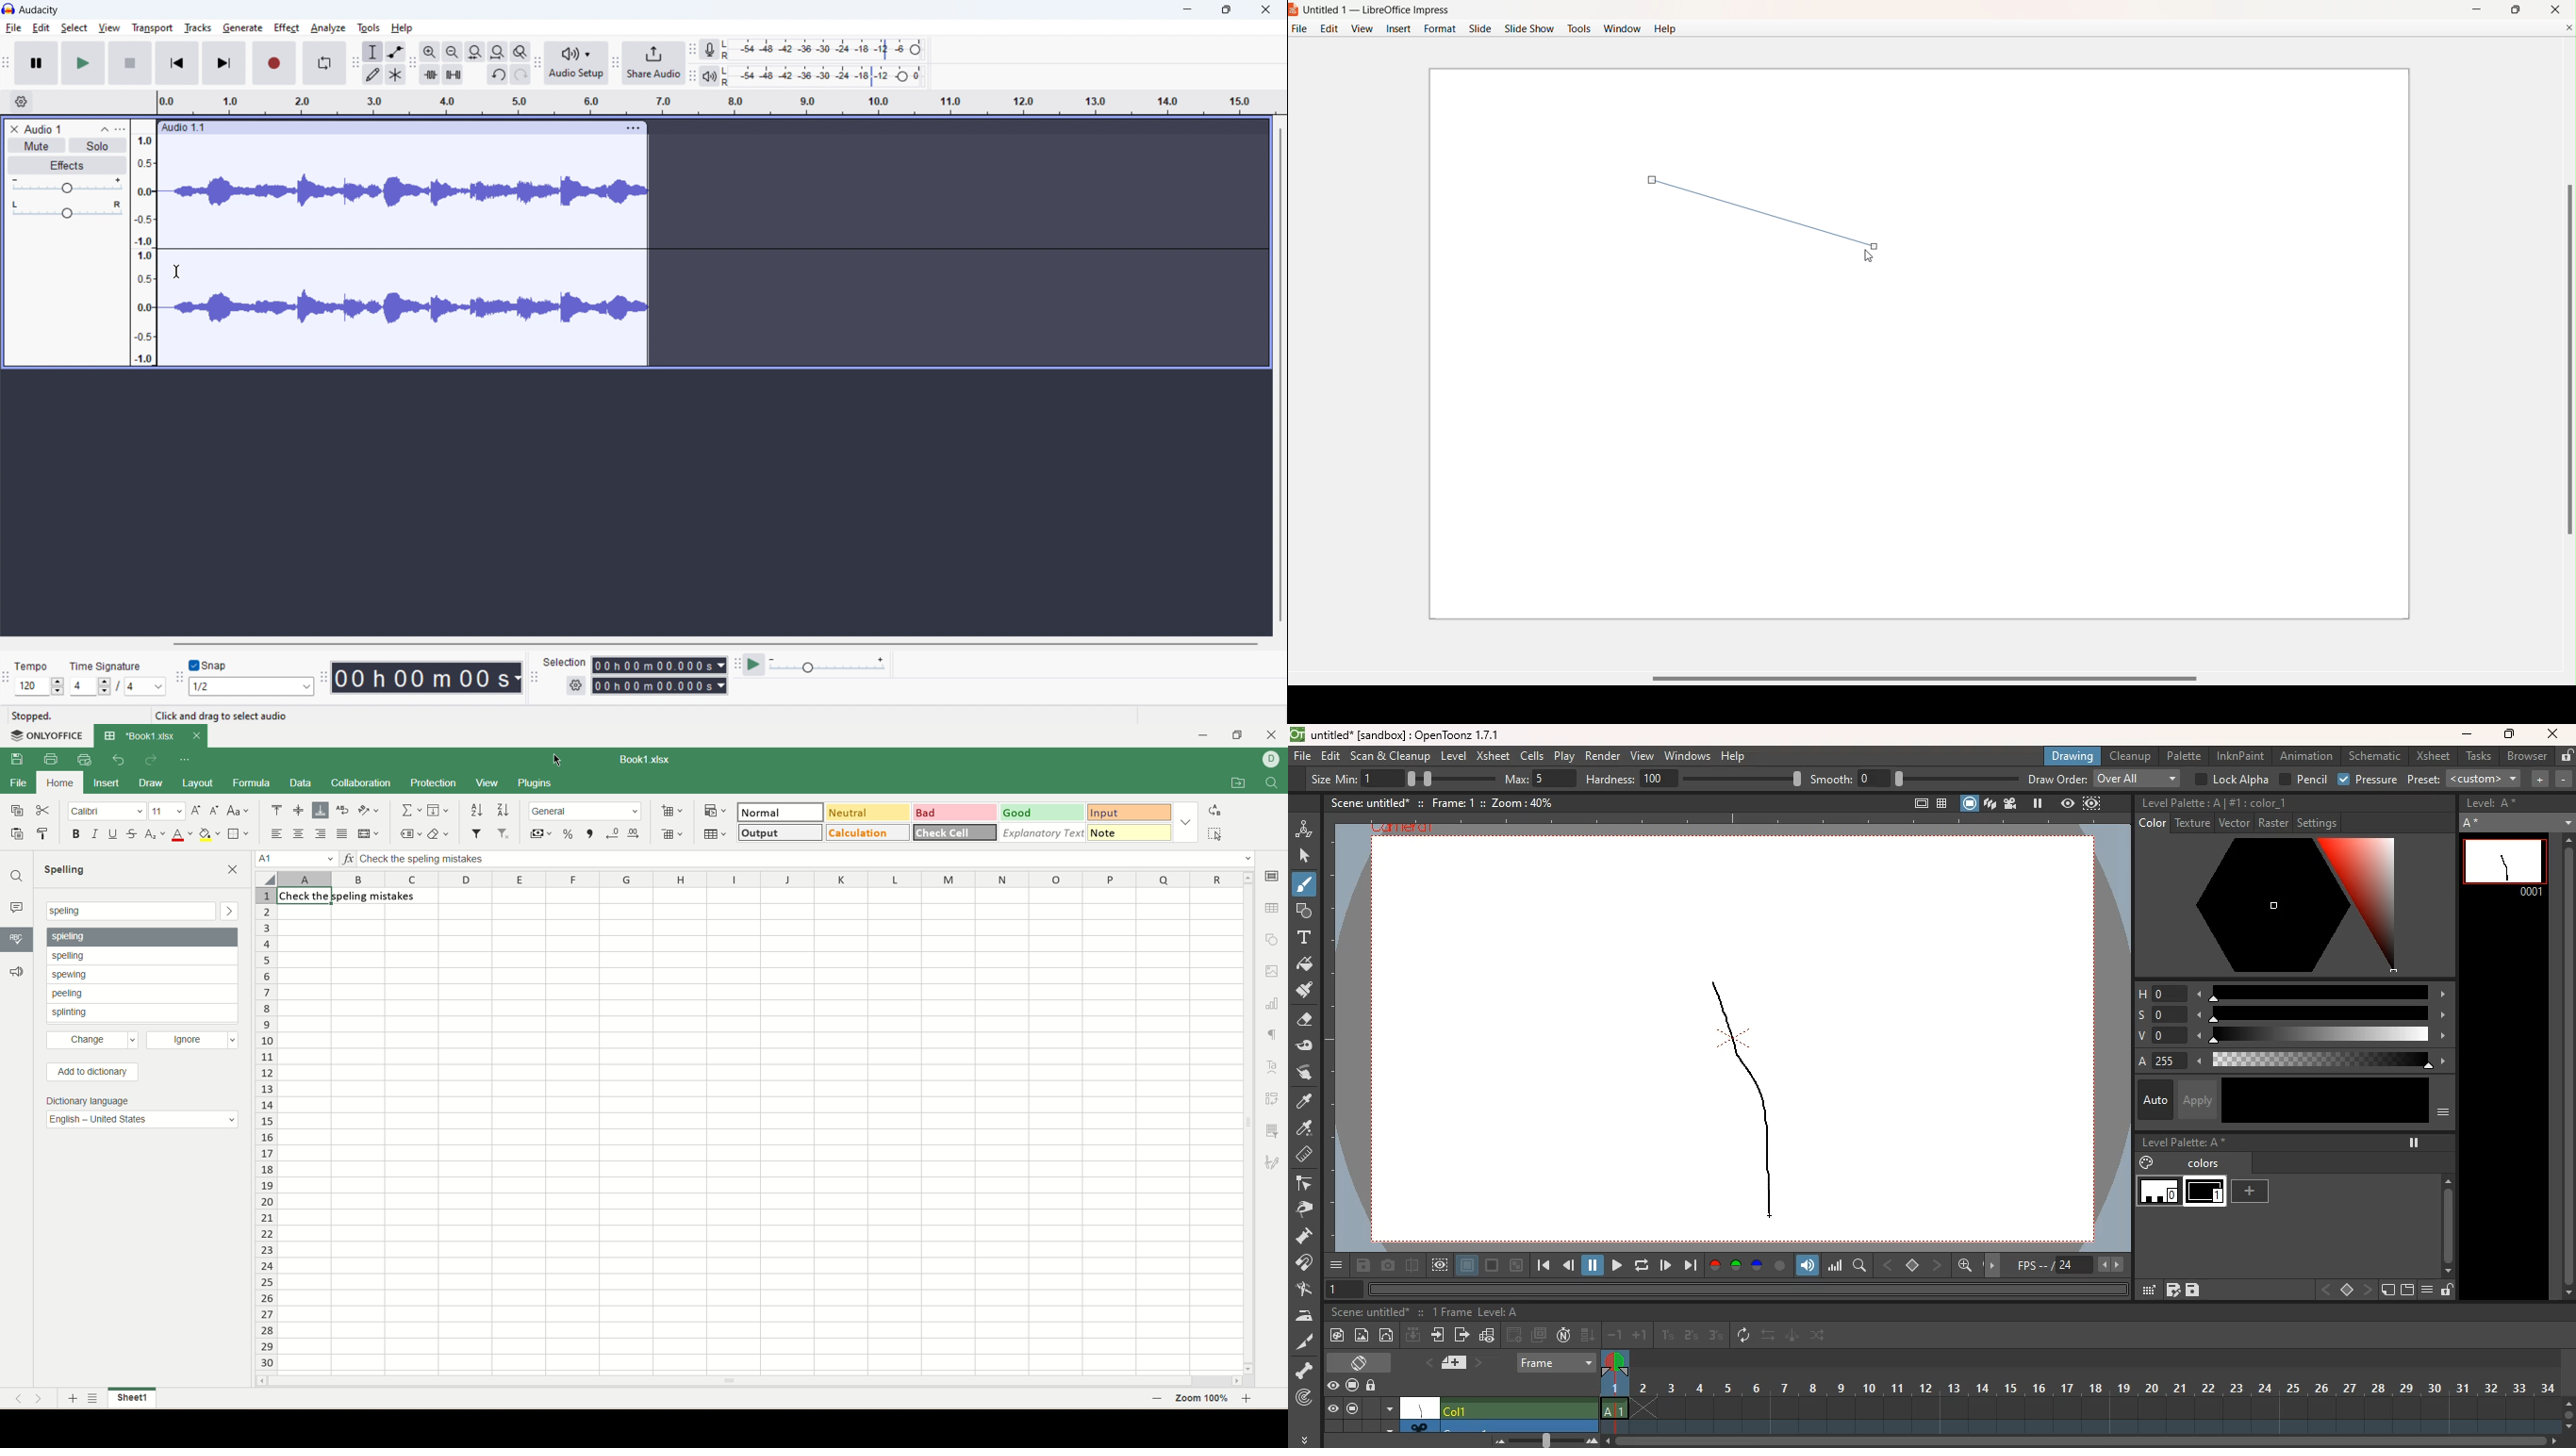  Describe the element at coordinates (1271, 735) in the screenshot. I see `close` at that location.